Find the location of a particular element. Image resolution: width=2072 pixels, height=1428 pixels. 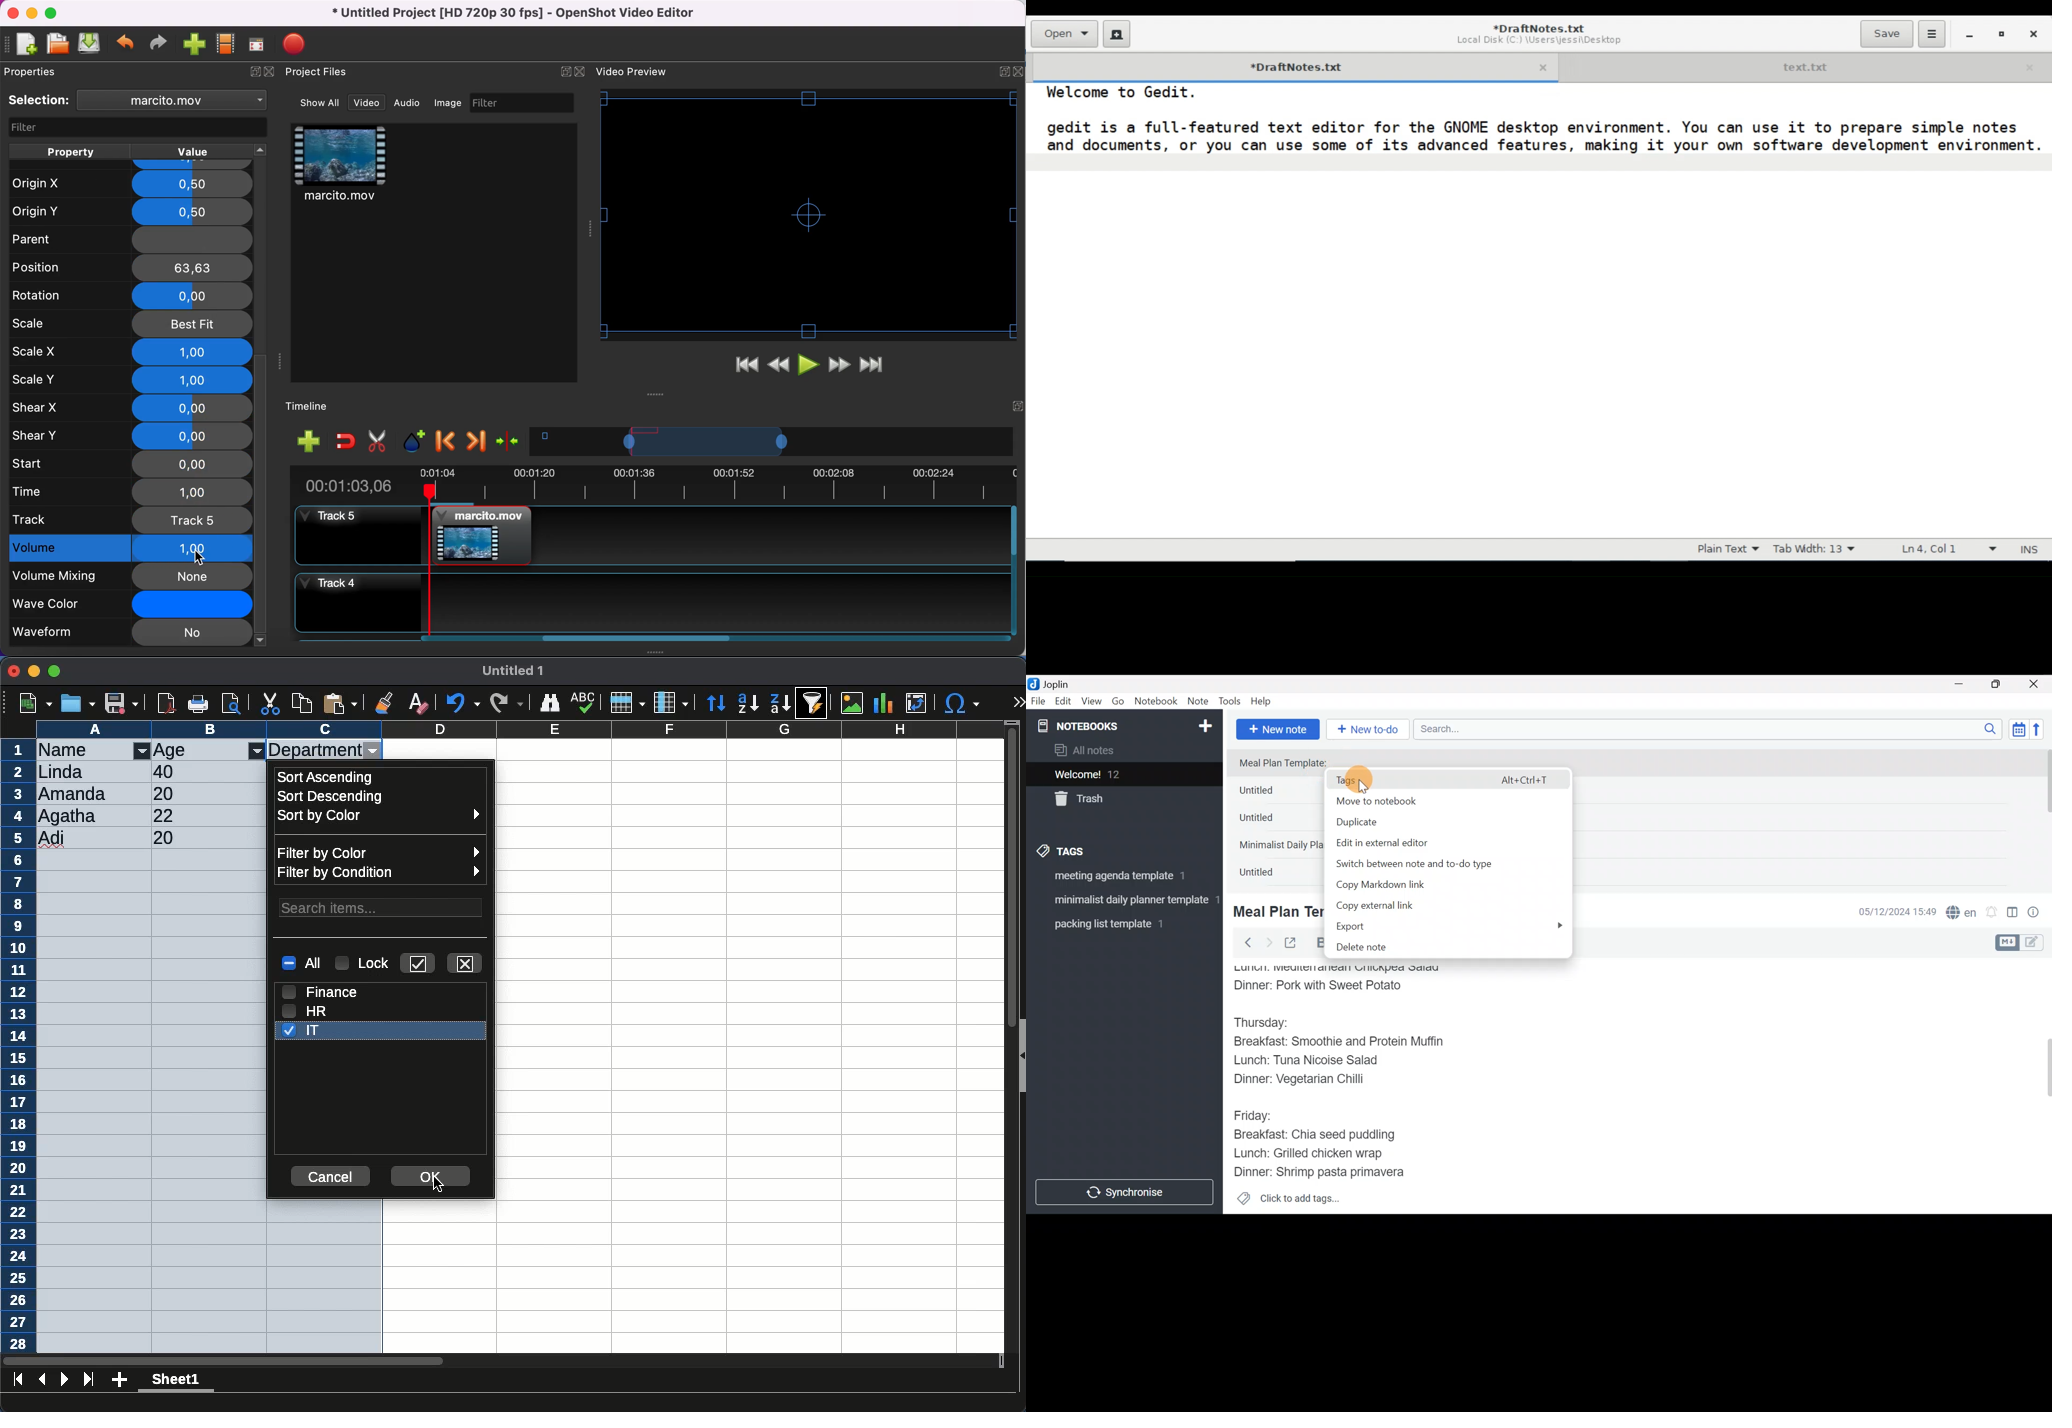

Origin X is located at coordinates (130, 184).